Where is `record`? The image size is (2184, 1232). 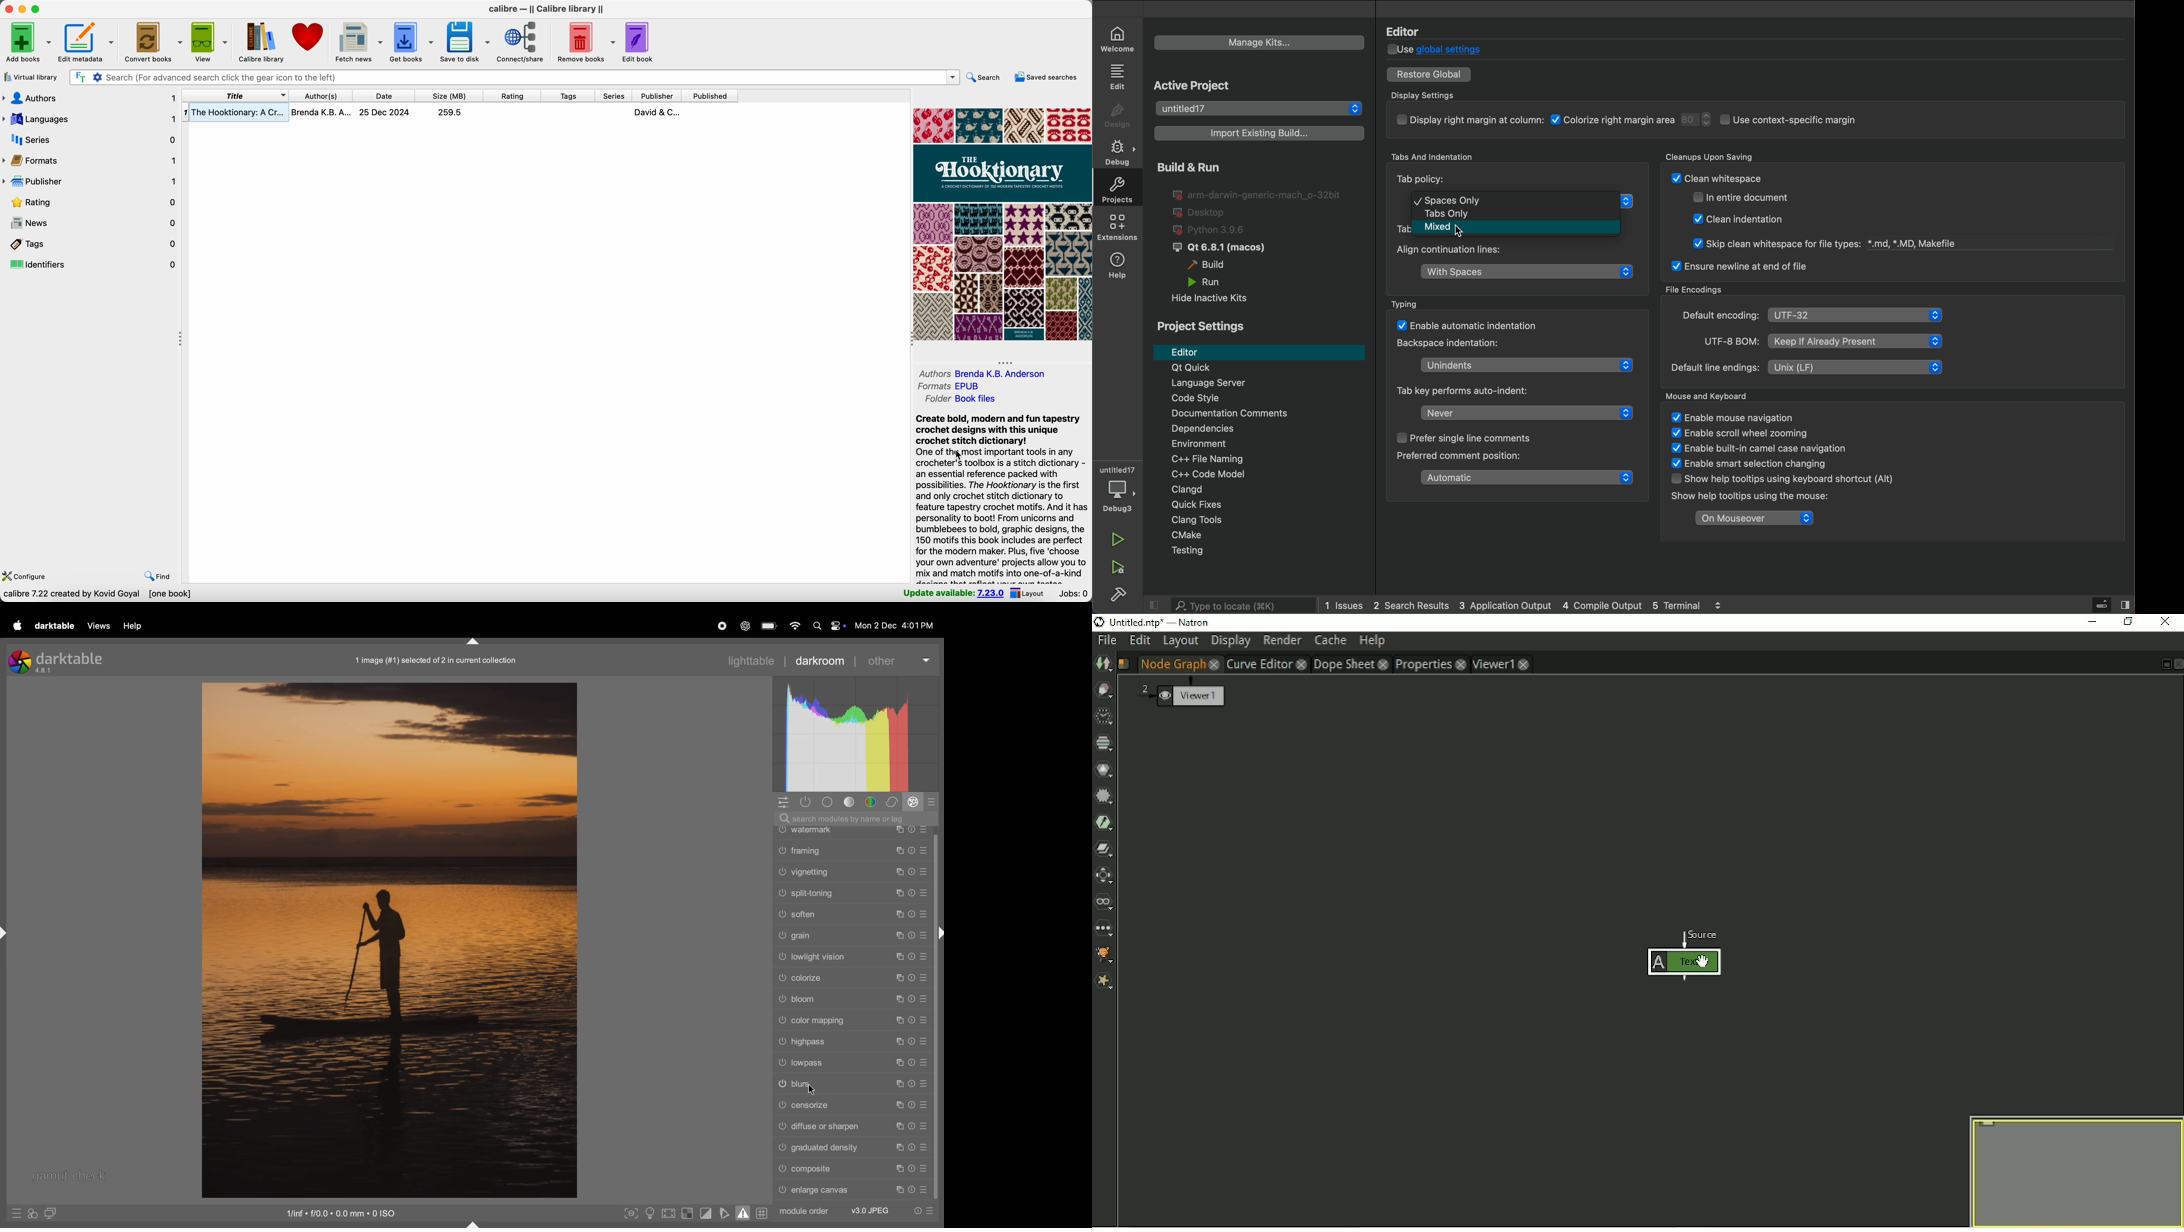 record is located at coordinates (721, 626).